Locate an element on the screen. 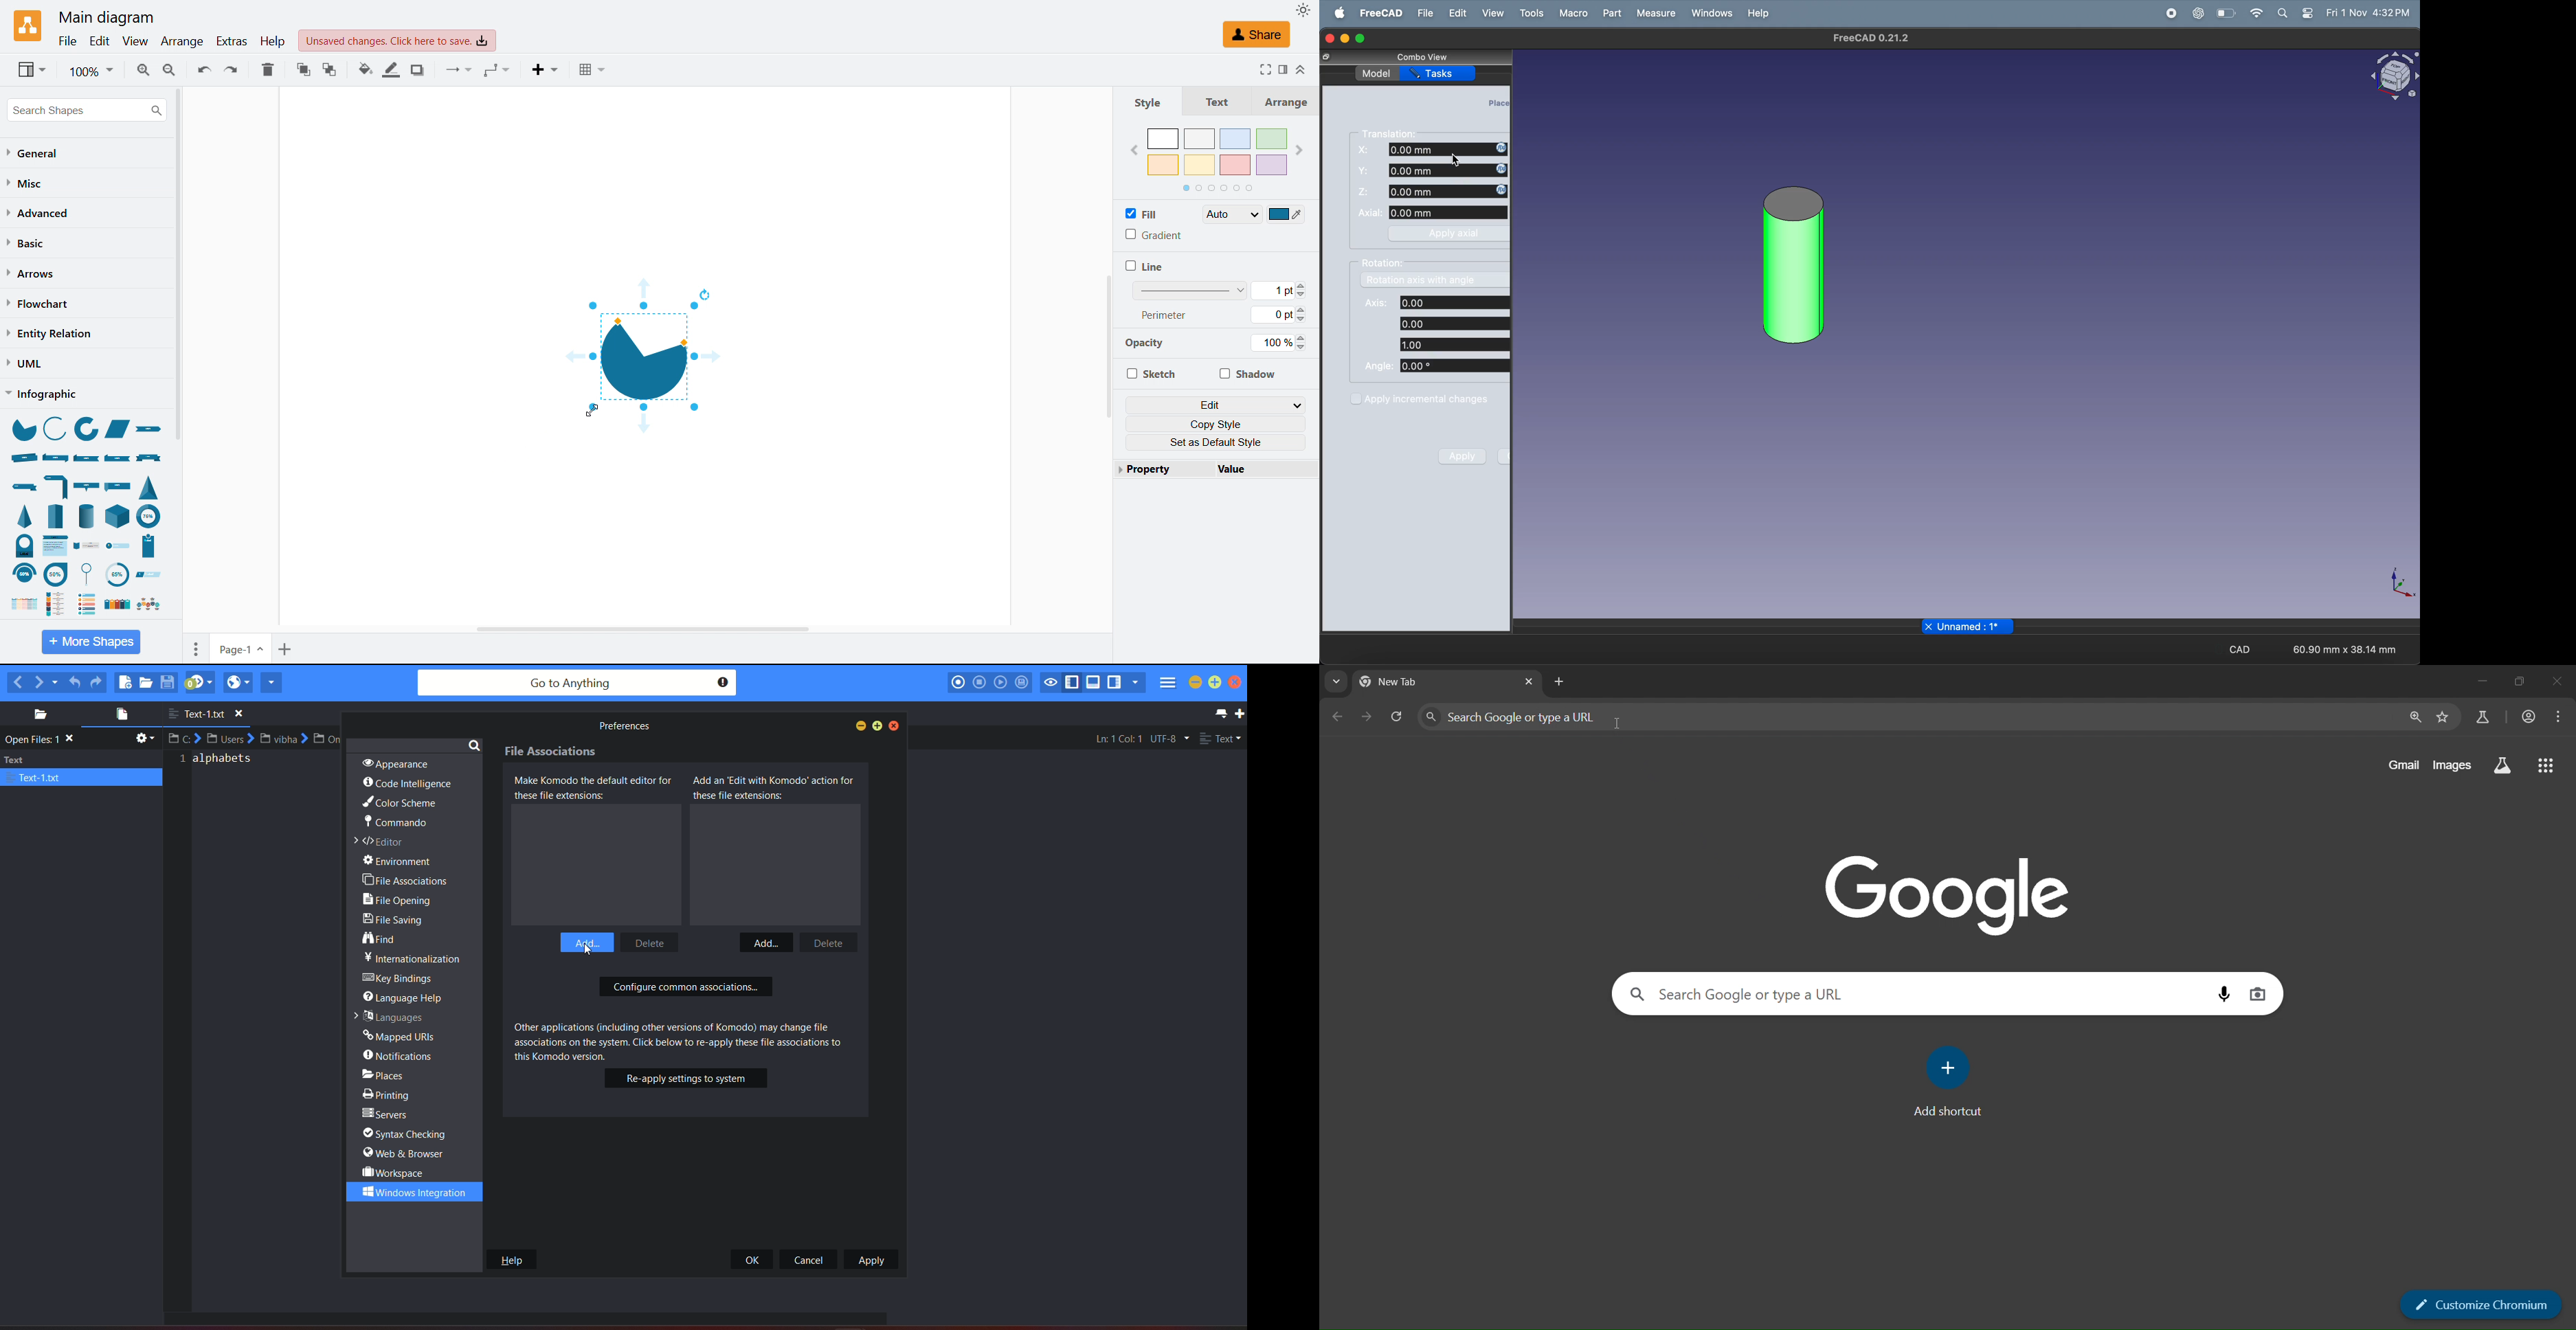 The image size is (2576, 1344). triangle is located at coordinates (149, 486).